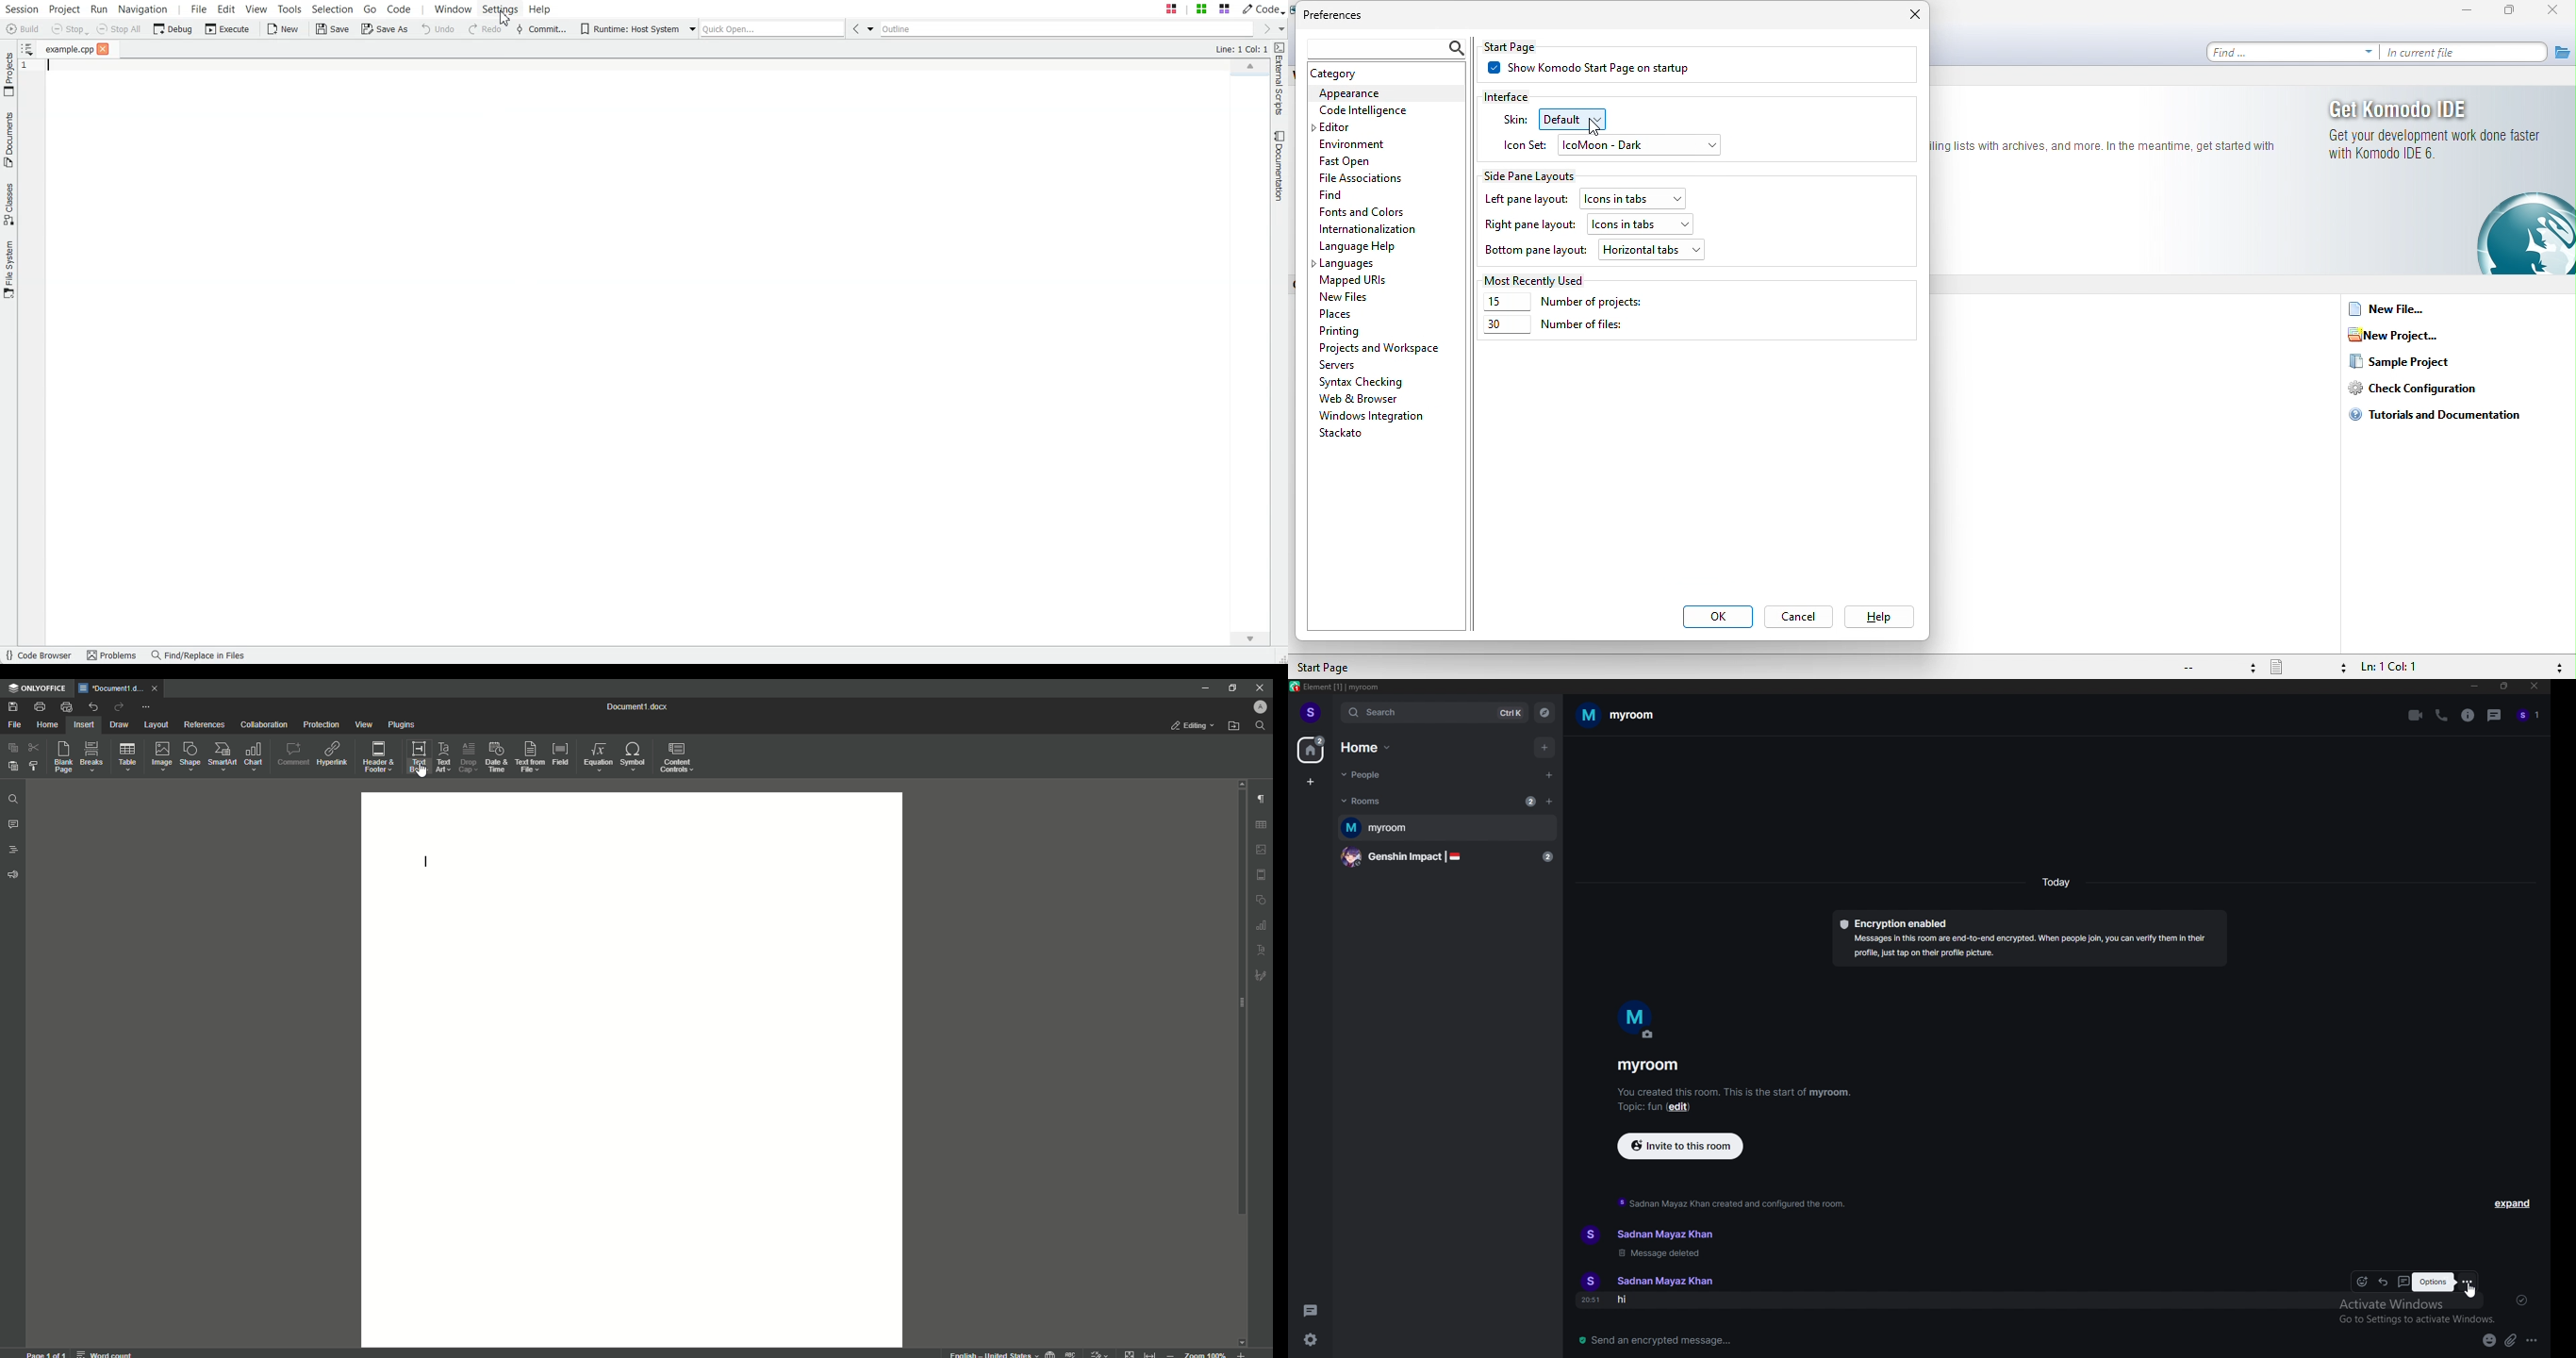 The image size is (2576, 1372). Describe the element at coordinates (92, 707) in the screenshot. I see `Undo` at that location.